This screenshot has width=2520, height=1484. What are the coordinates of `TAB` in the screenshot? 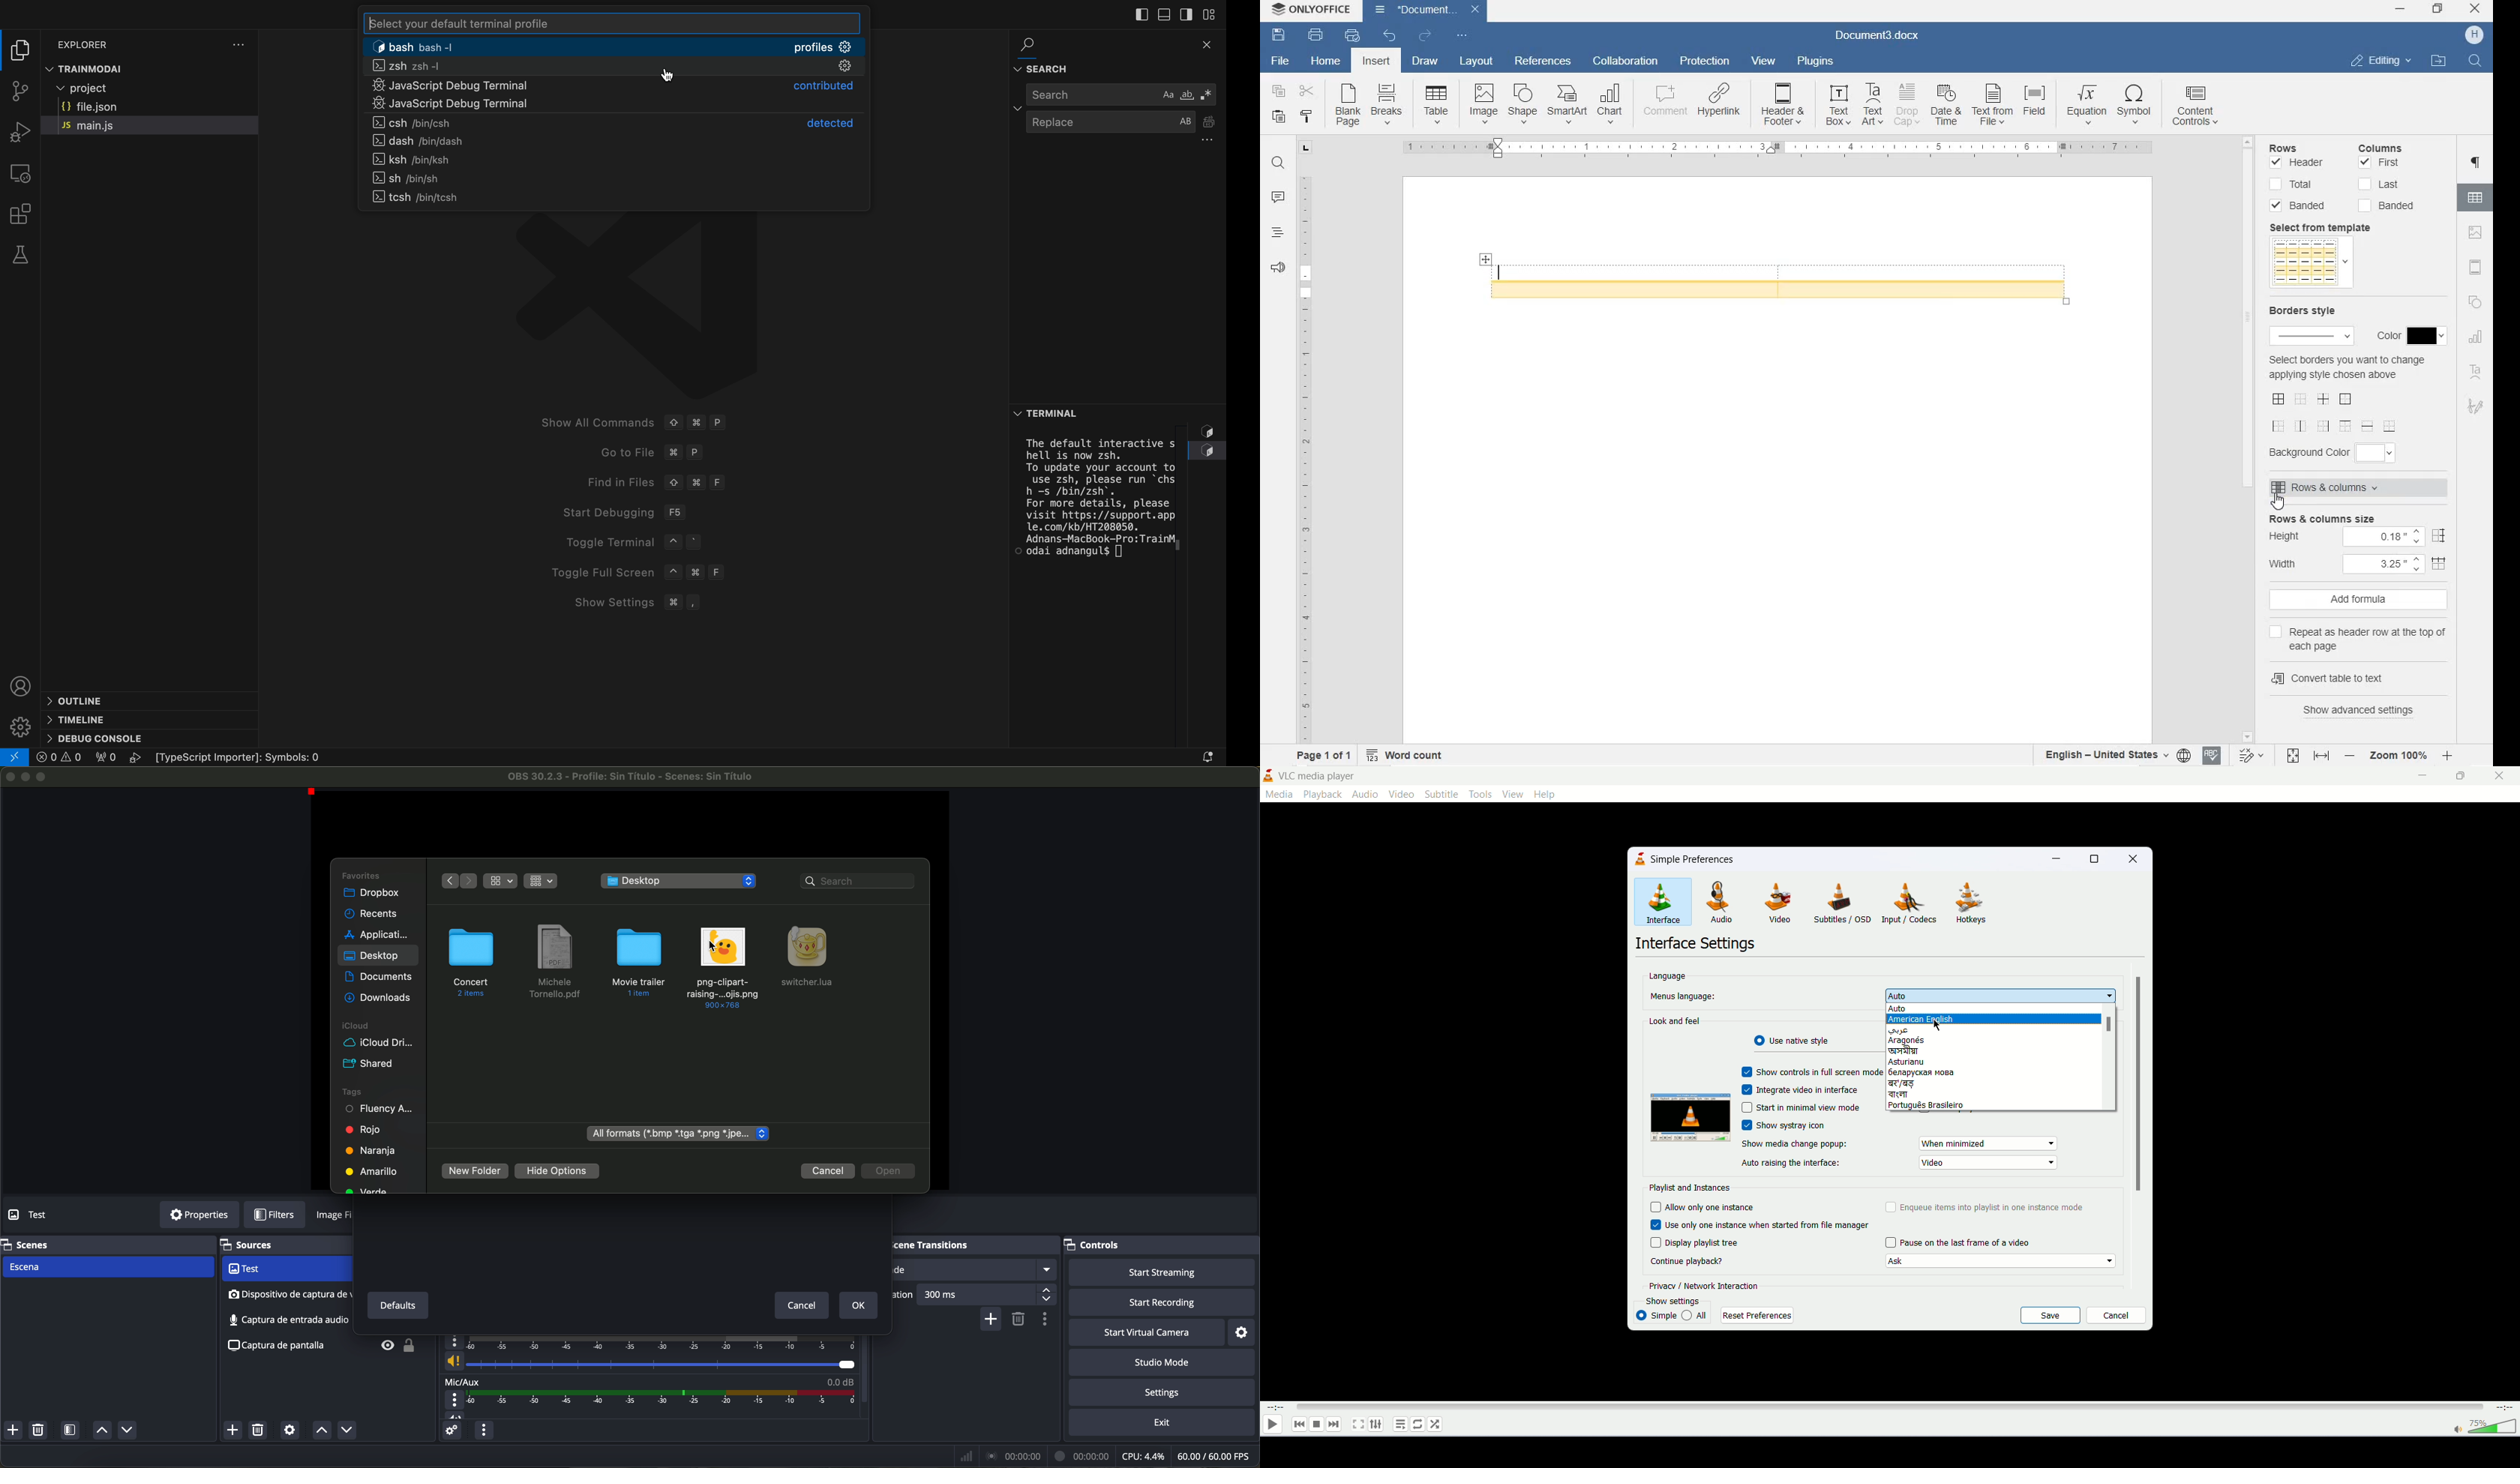 It's located at (1306, 148).